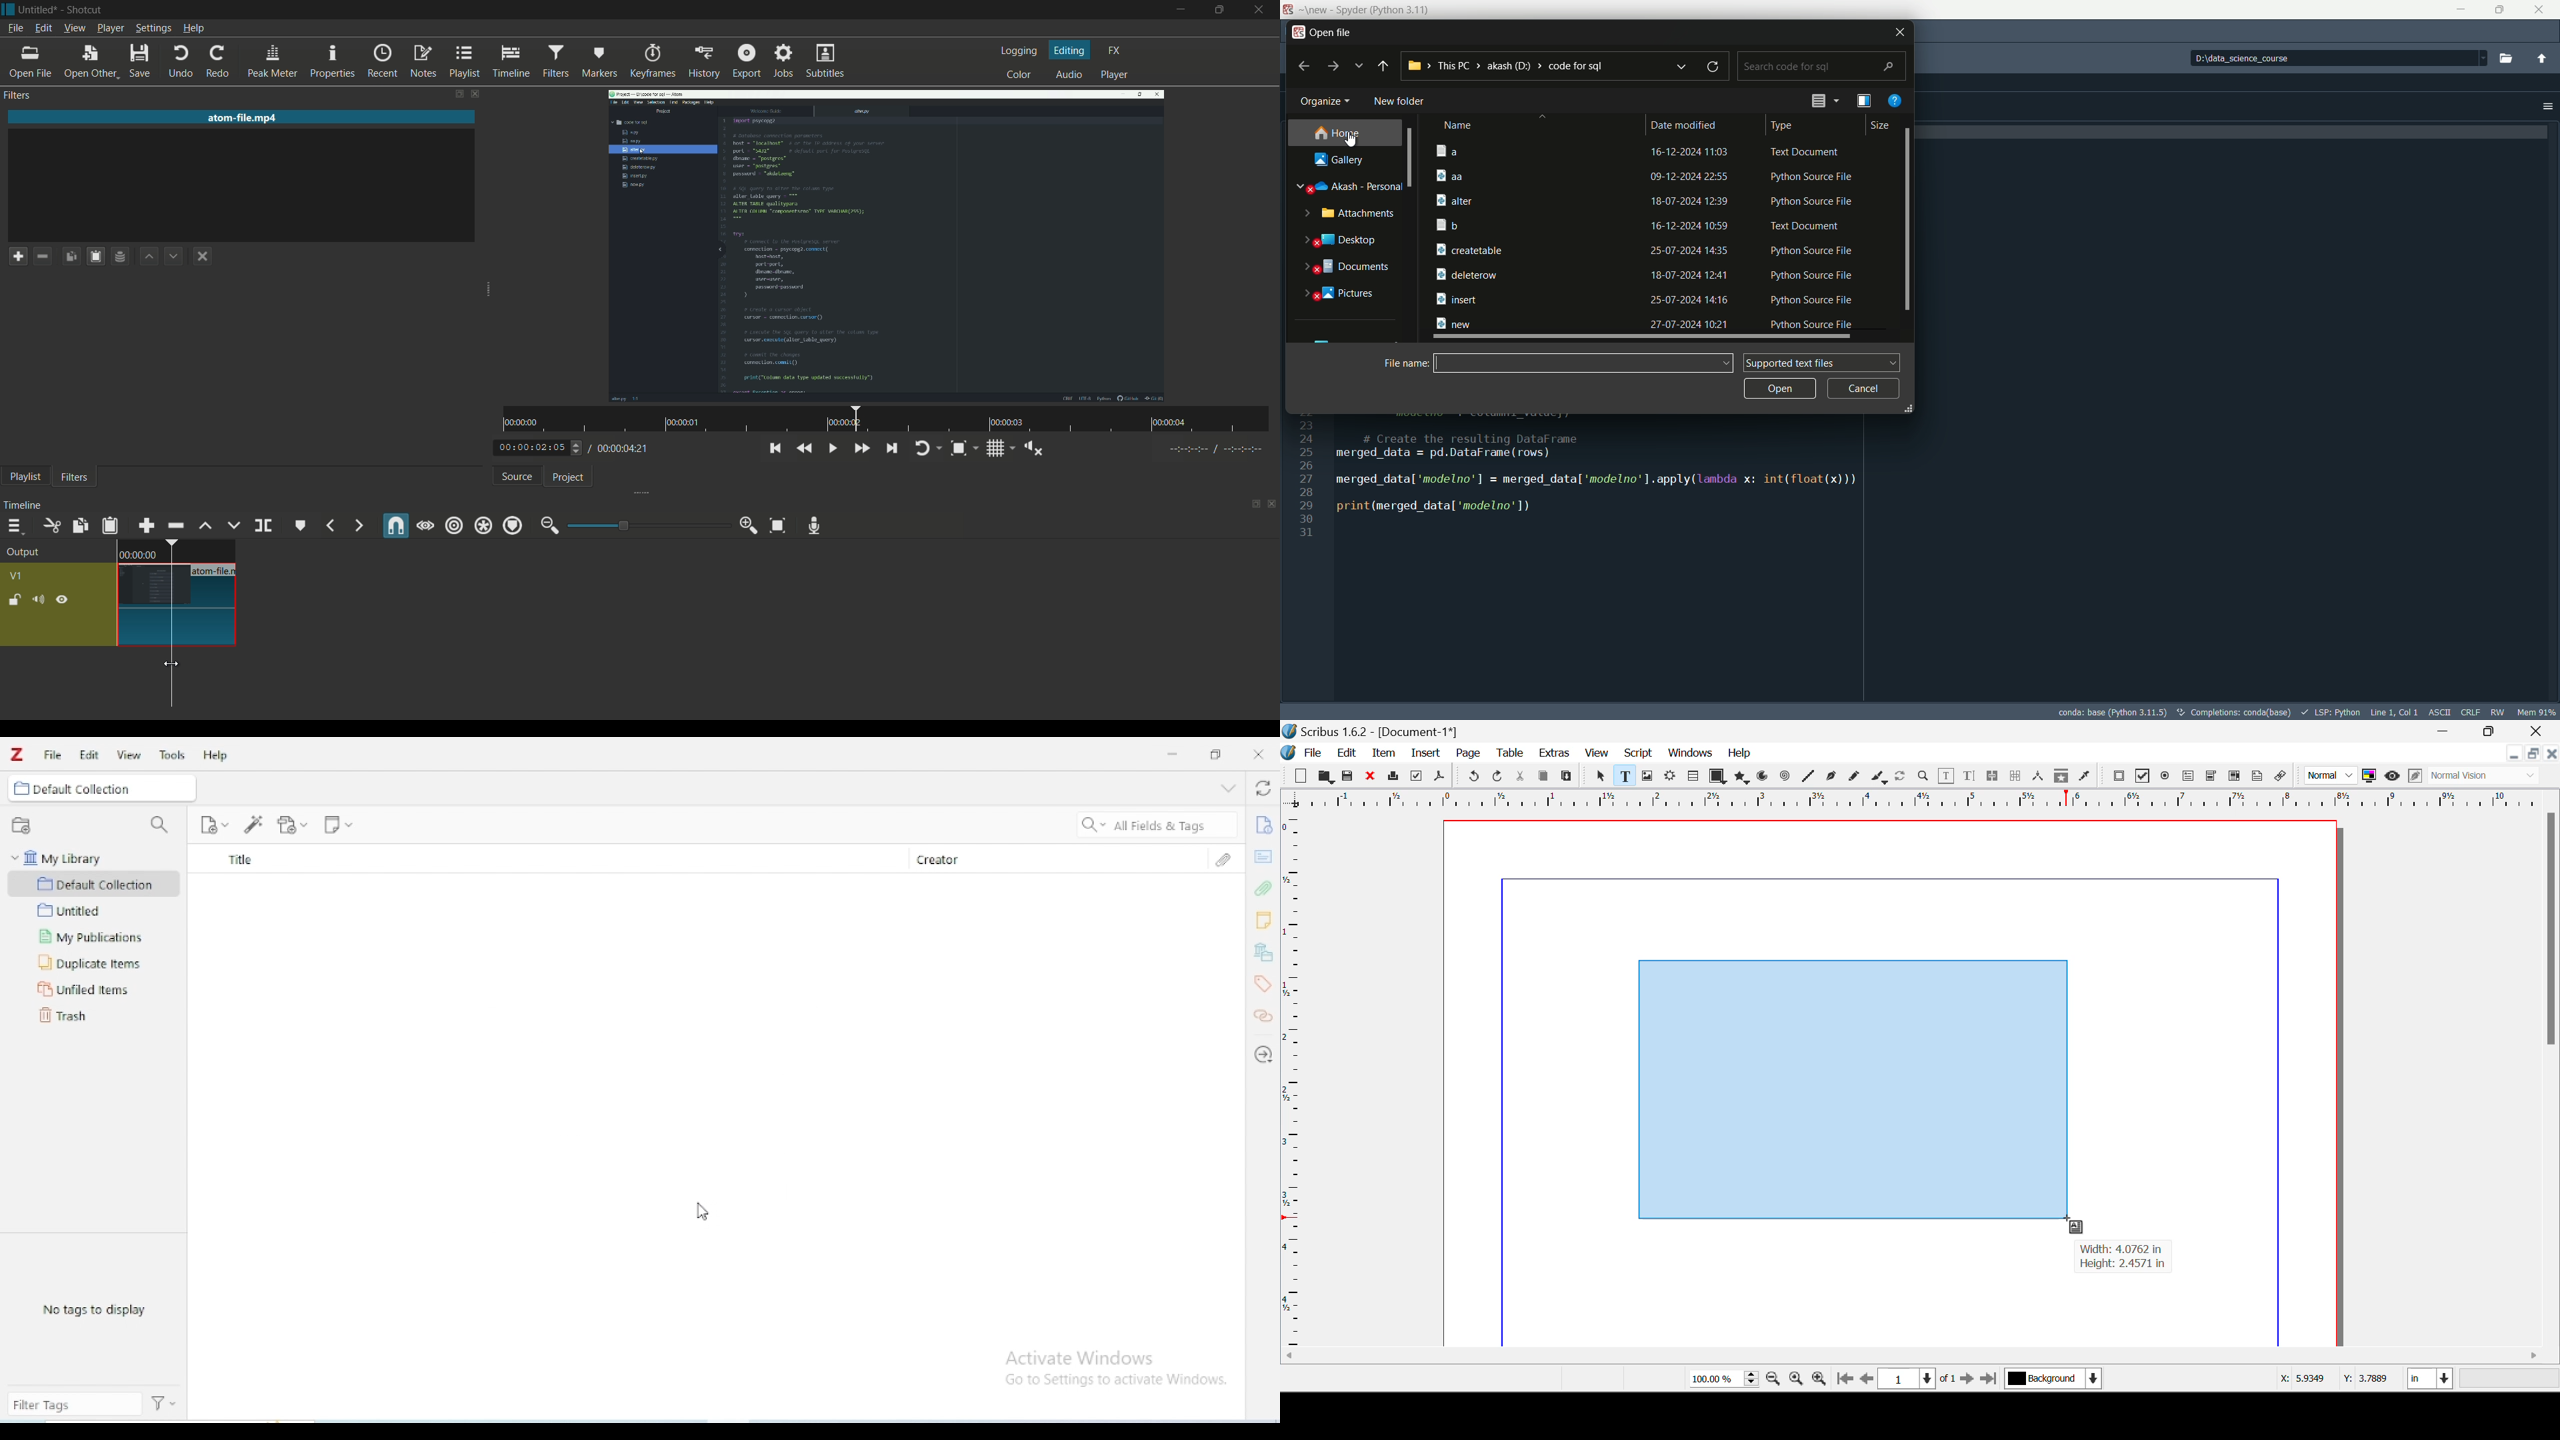 The height and width of the screenshot is (1456, 2576). I want to click on ~\new ~, so click(1315, 9).